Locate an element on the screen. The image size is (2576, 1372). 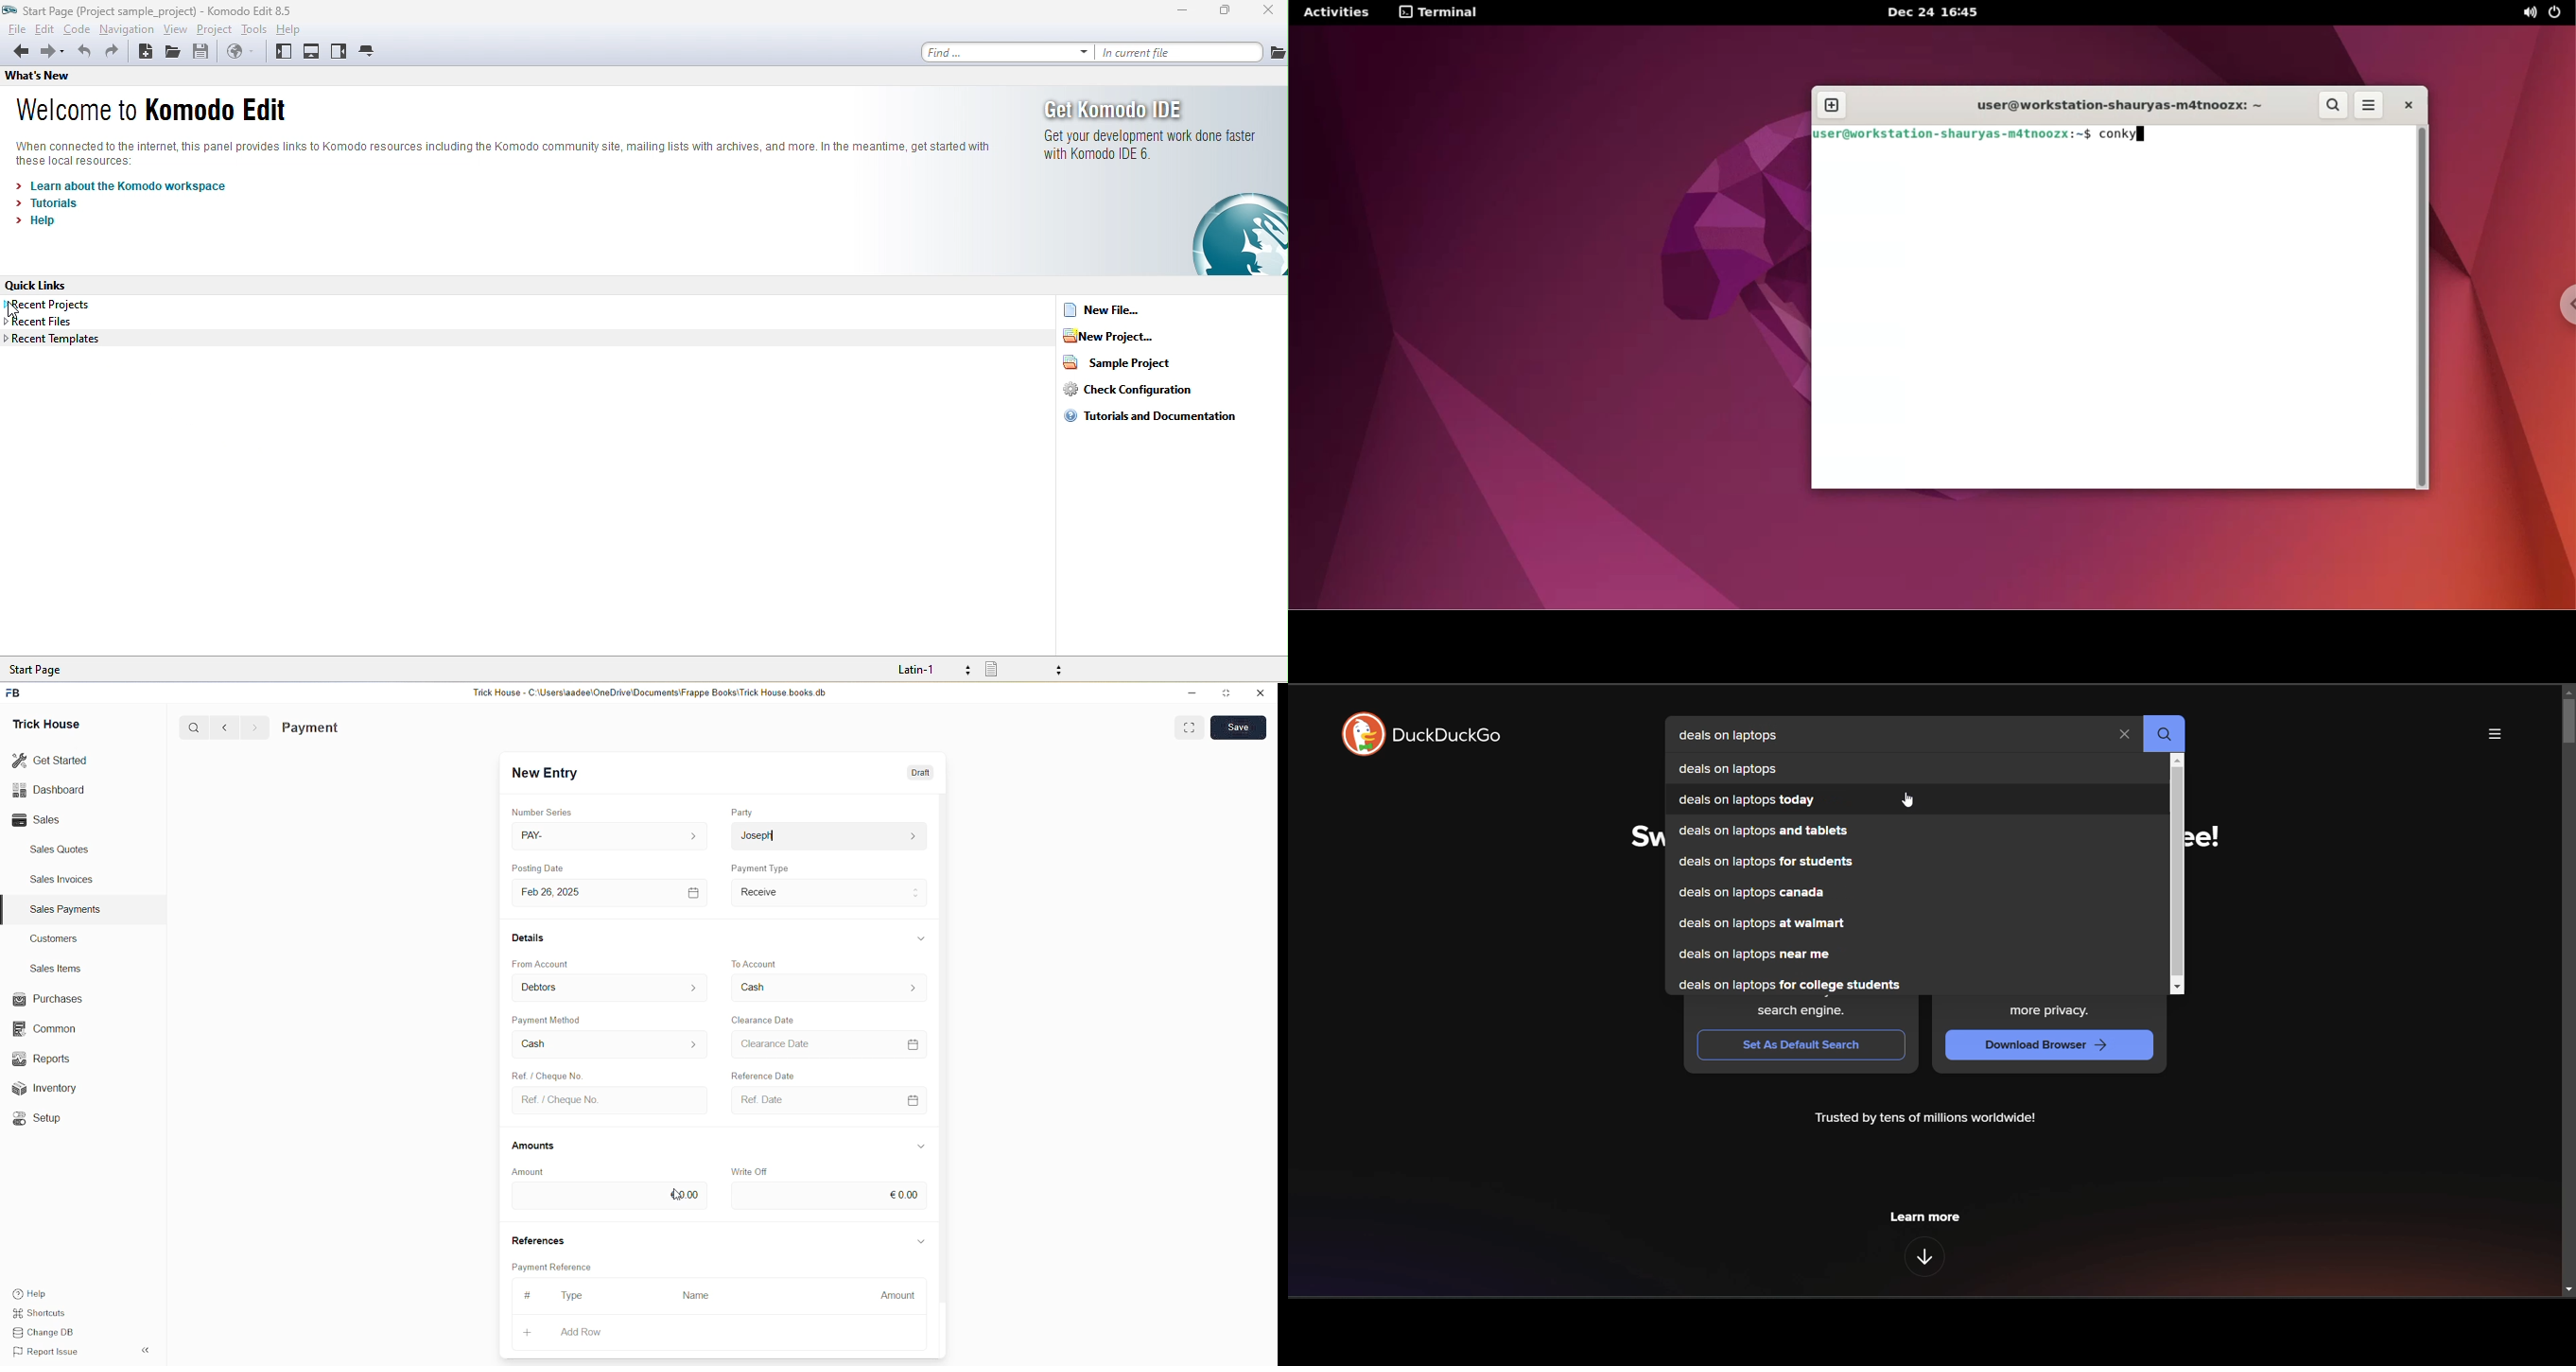
References is located at coordinates (537, 1238).